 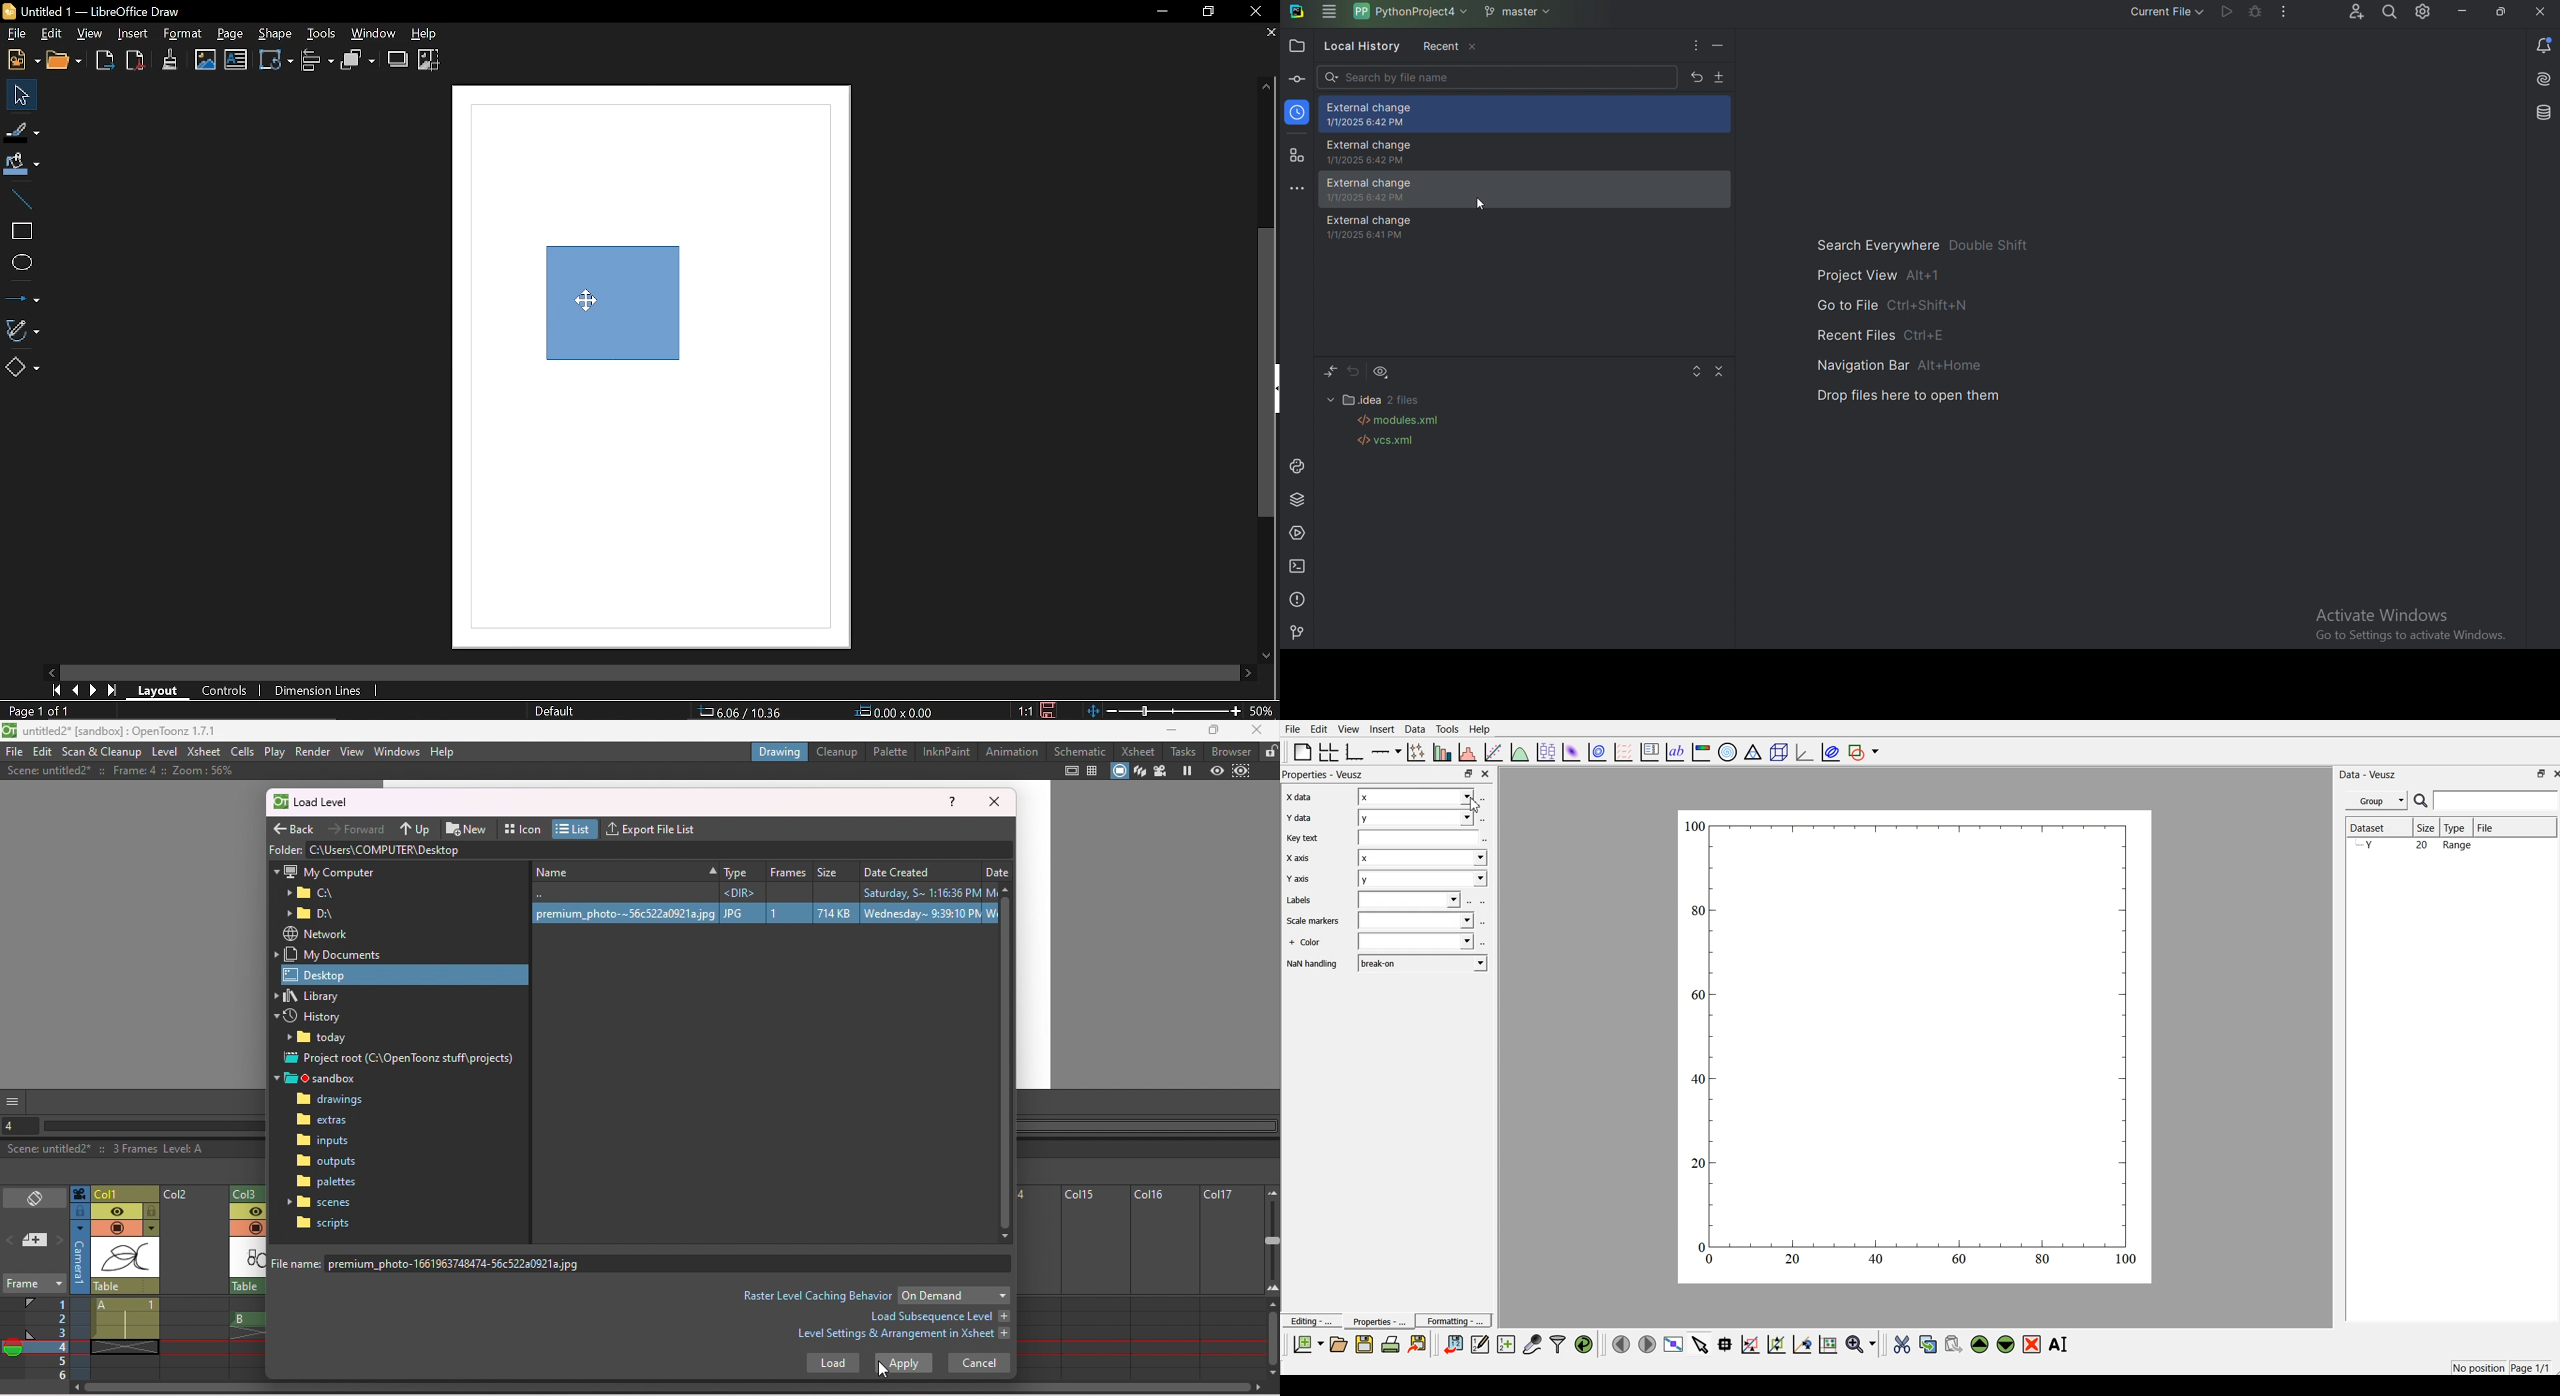 What do you see at coordinates (1449, 47) in the screenshot?
I see `Recent` at bounding box center [1449, 47].